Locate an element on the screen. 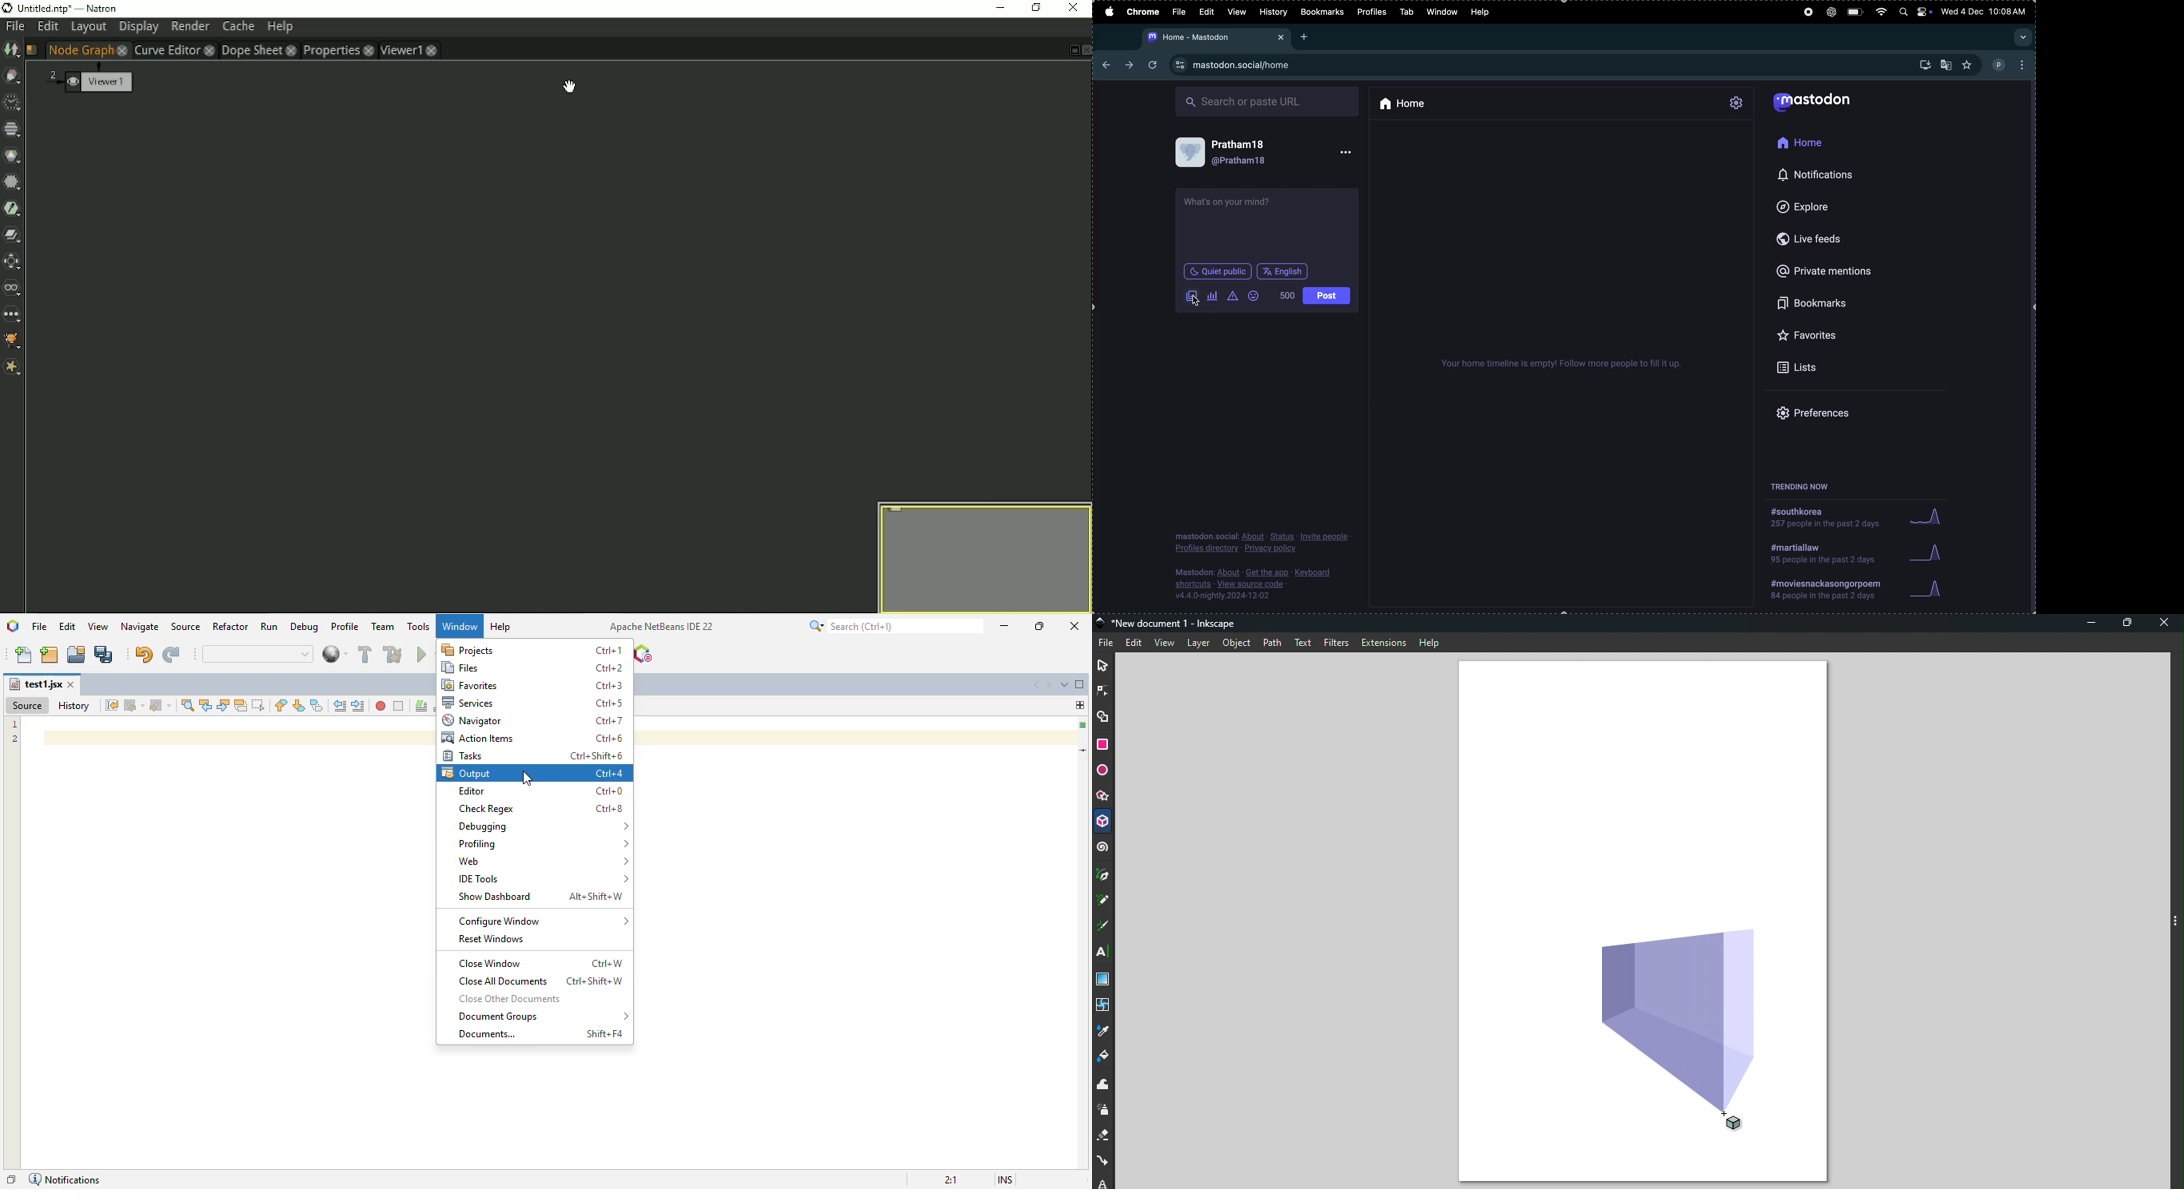 The height and width of the screenshot is (1204, 2184). #moviessancforpoem is located at coordinates (1823, 592).